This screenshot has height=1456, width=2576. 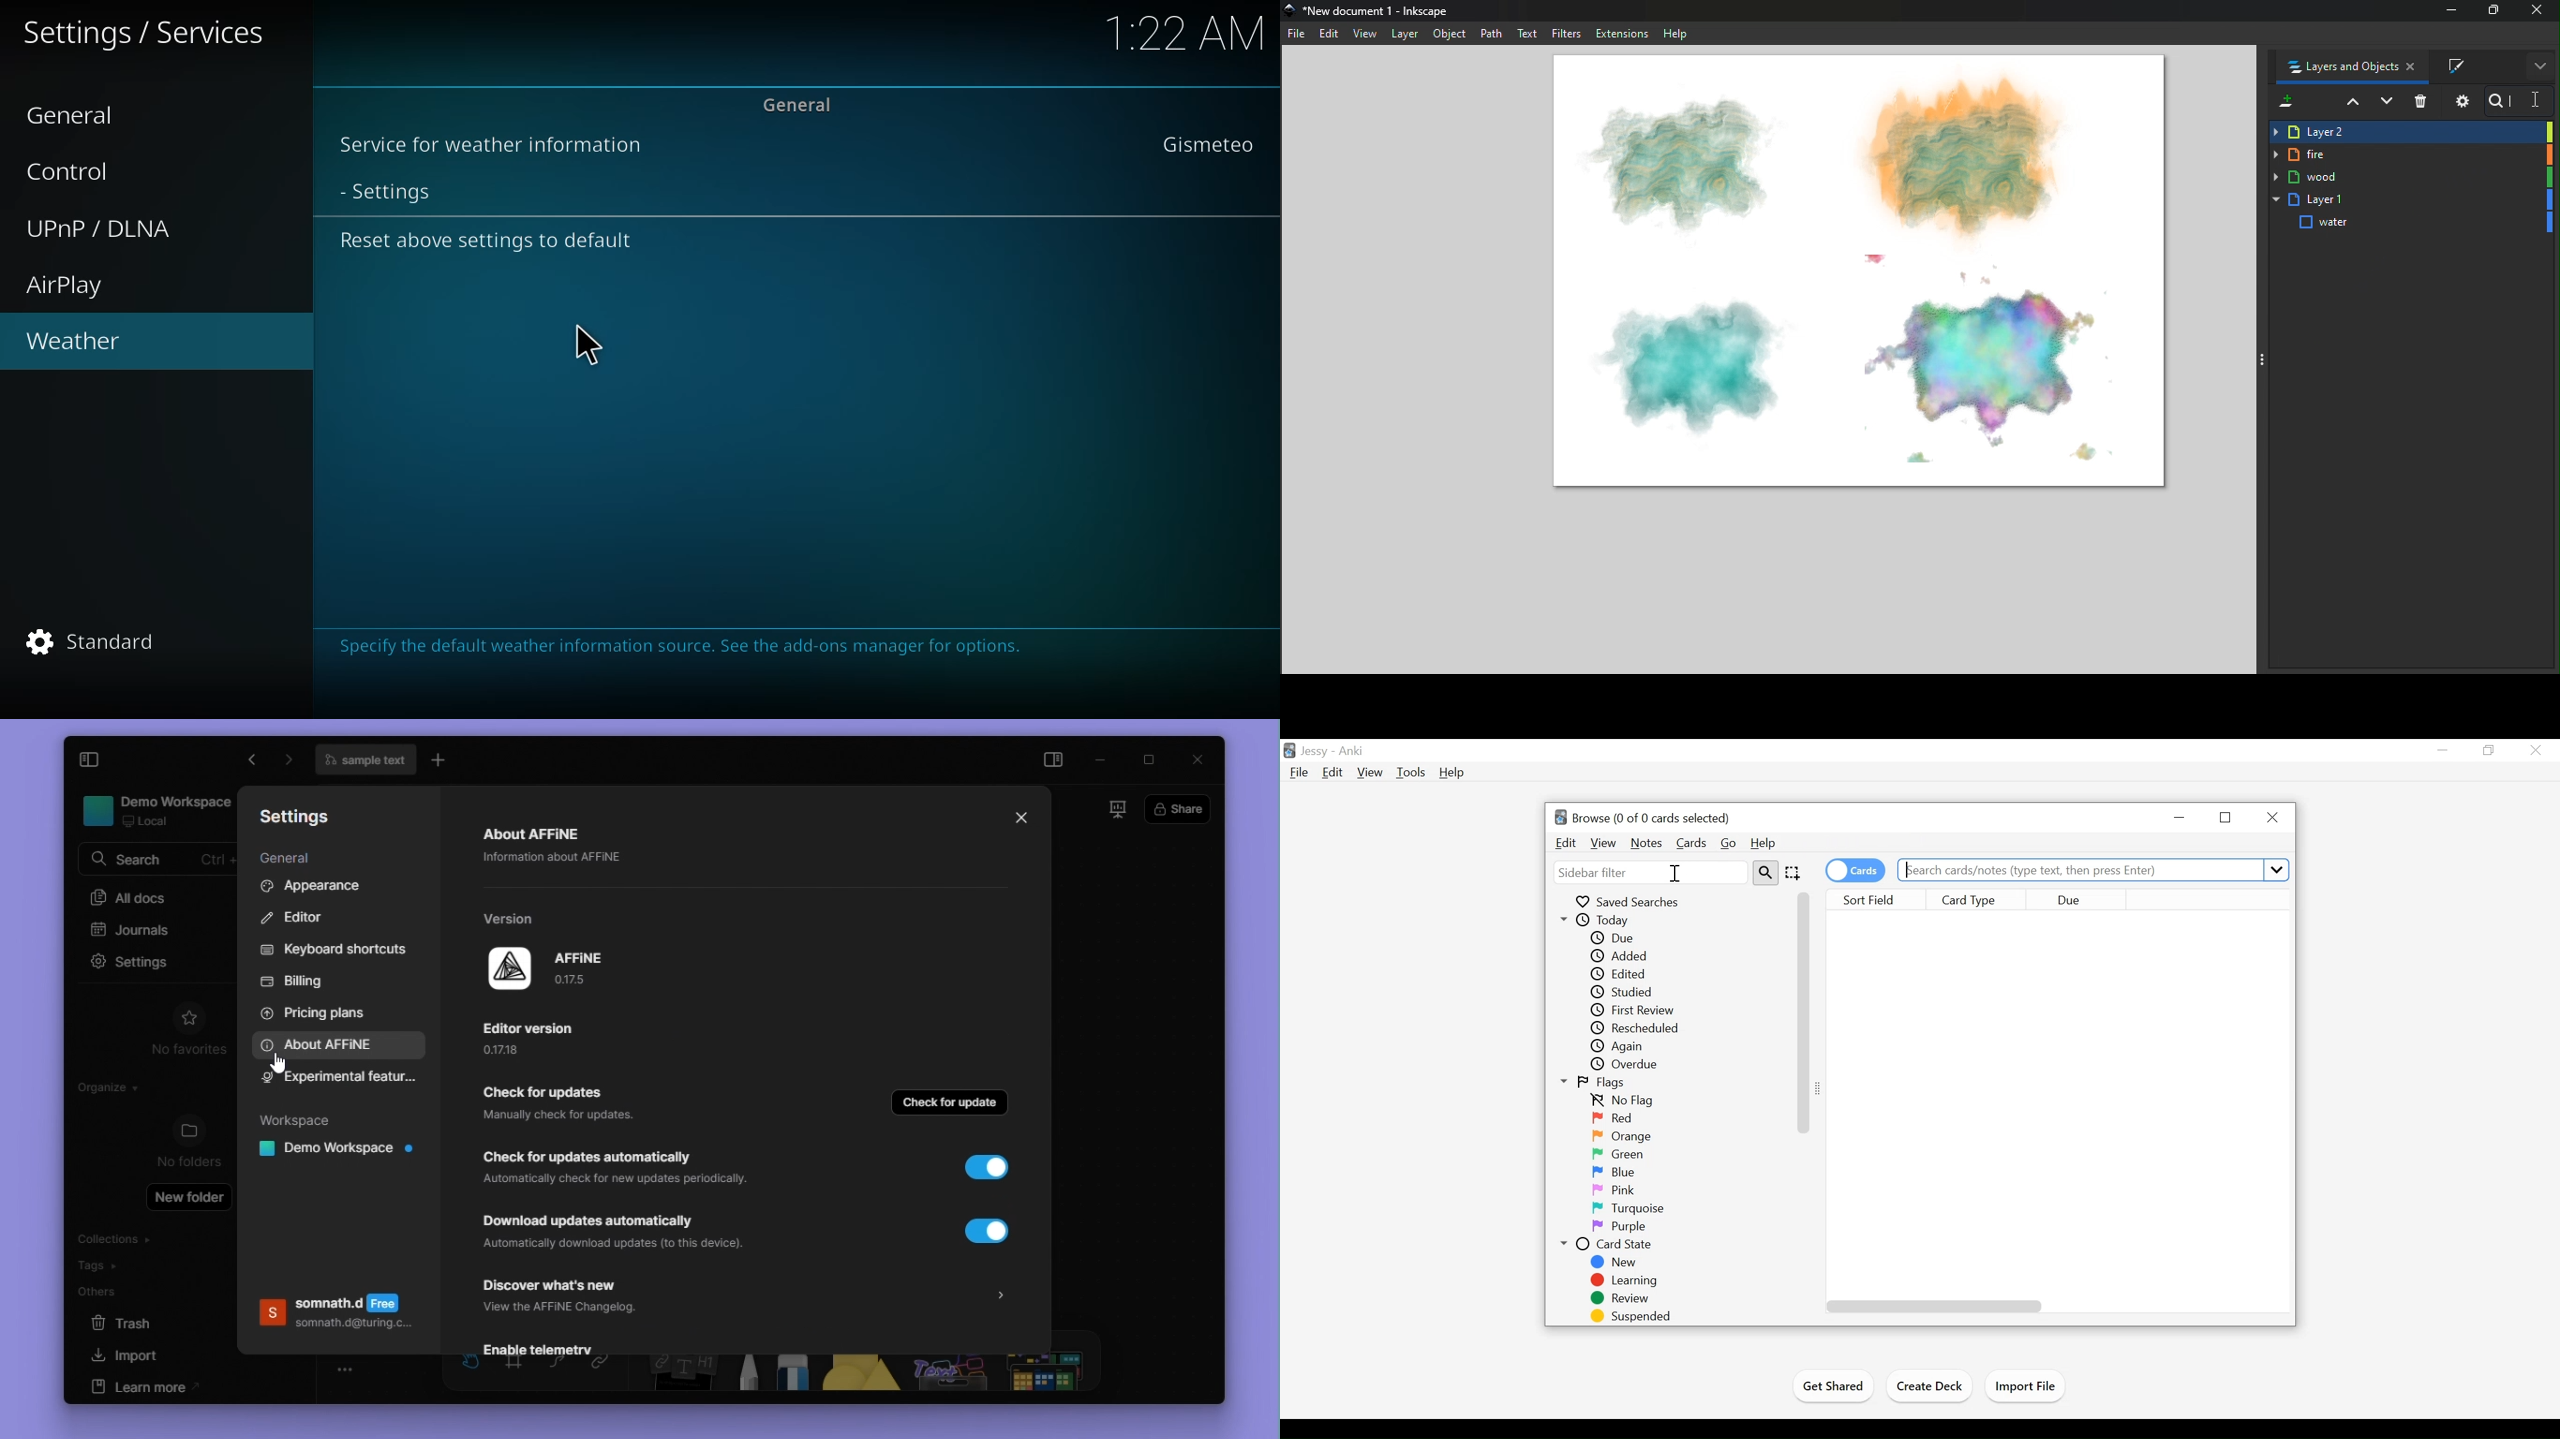 I want to click on Close, so click(x=2537, y=750).